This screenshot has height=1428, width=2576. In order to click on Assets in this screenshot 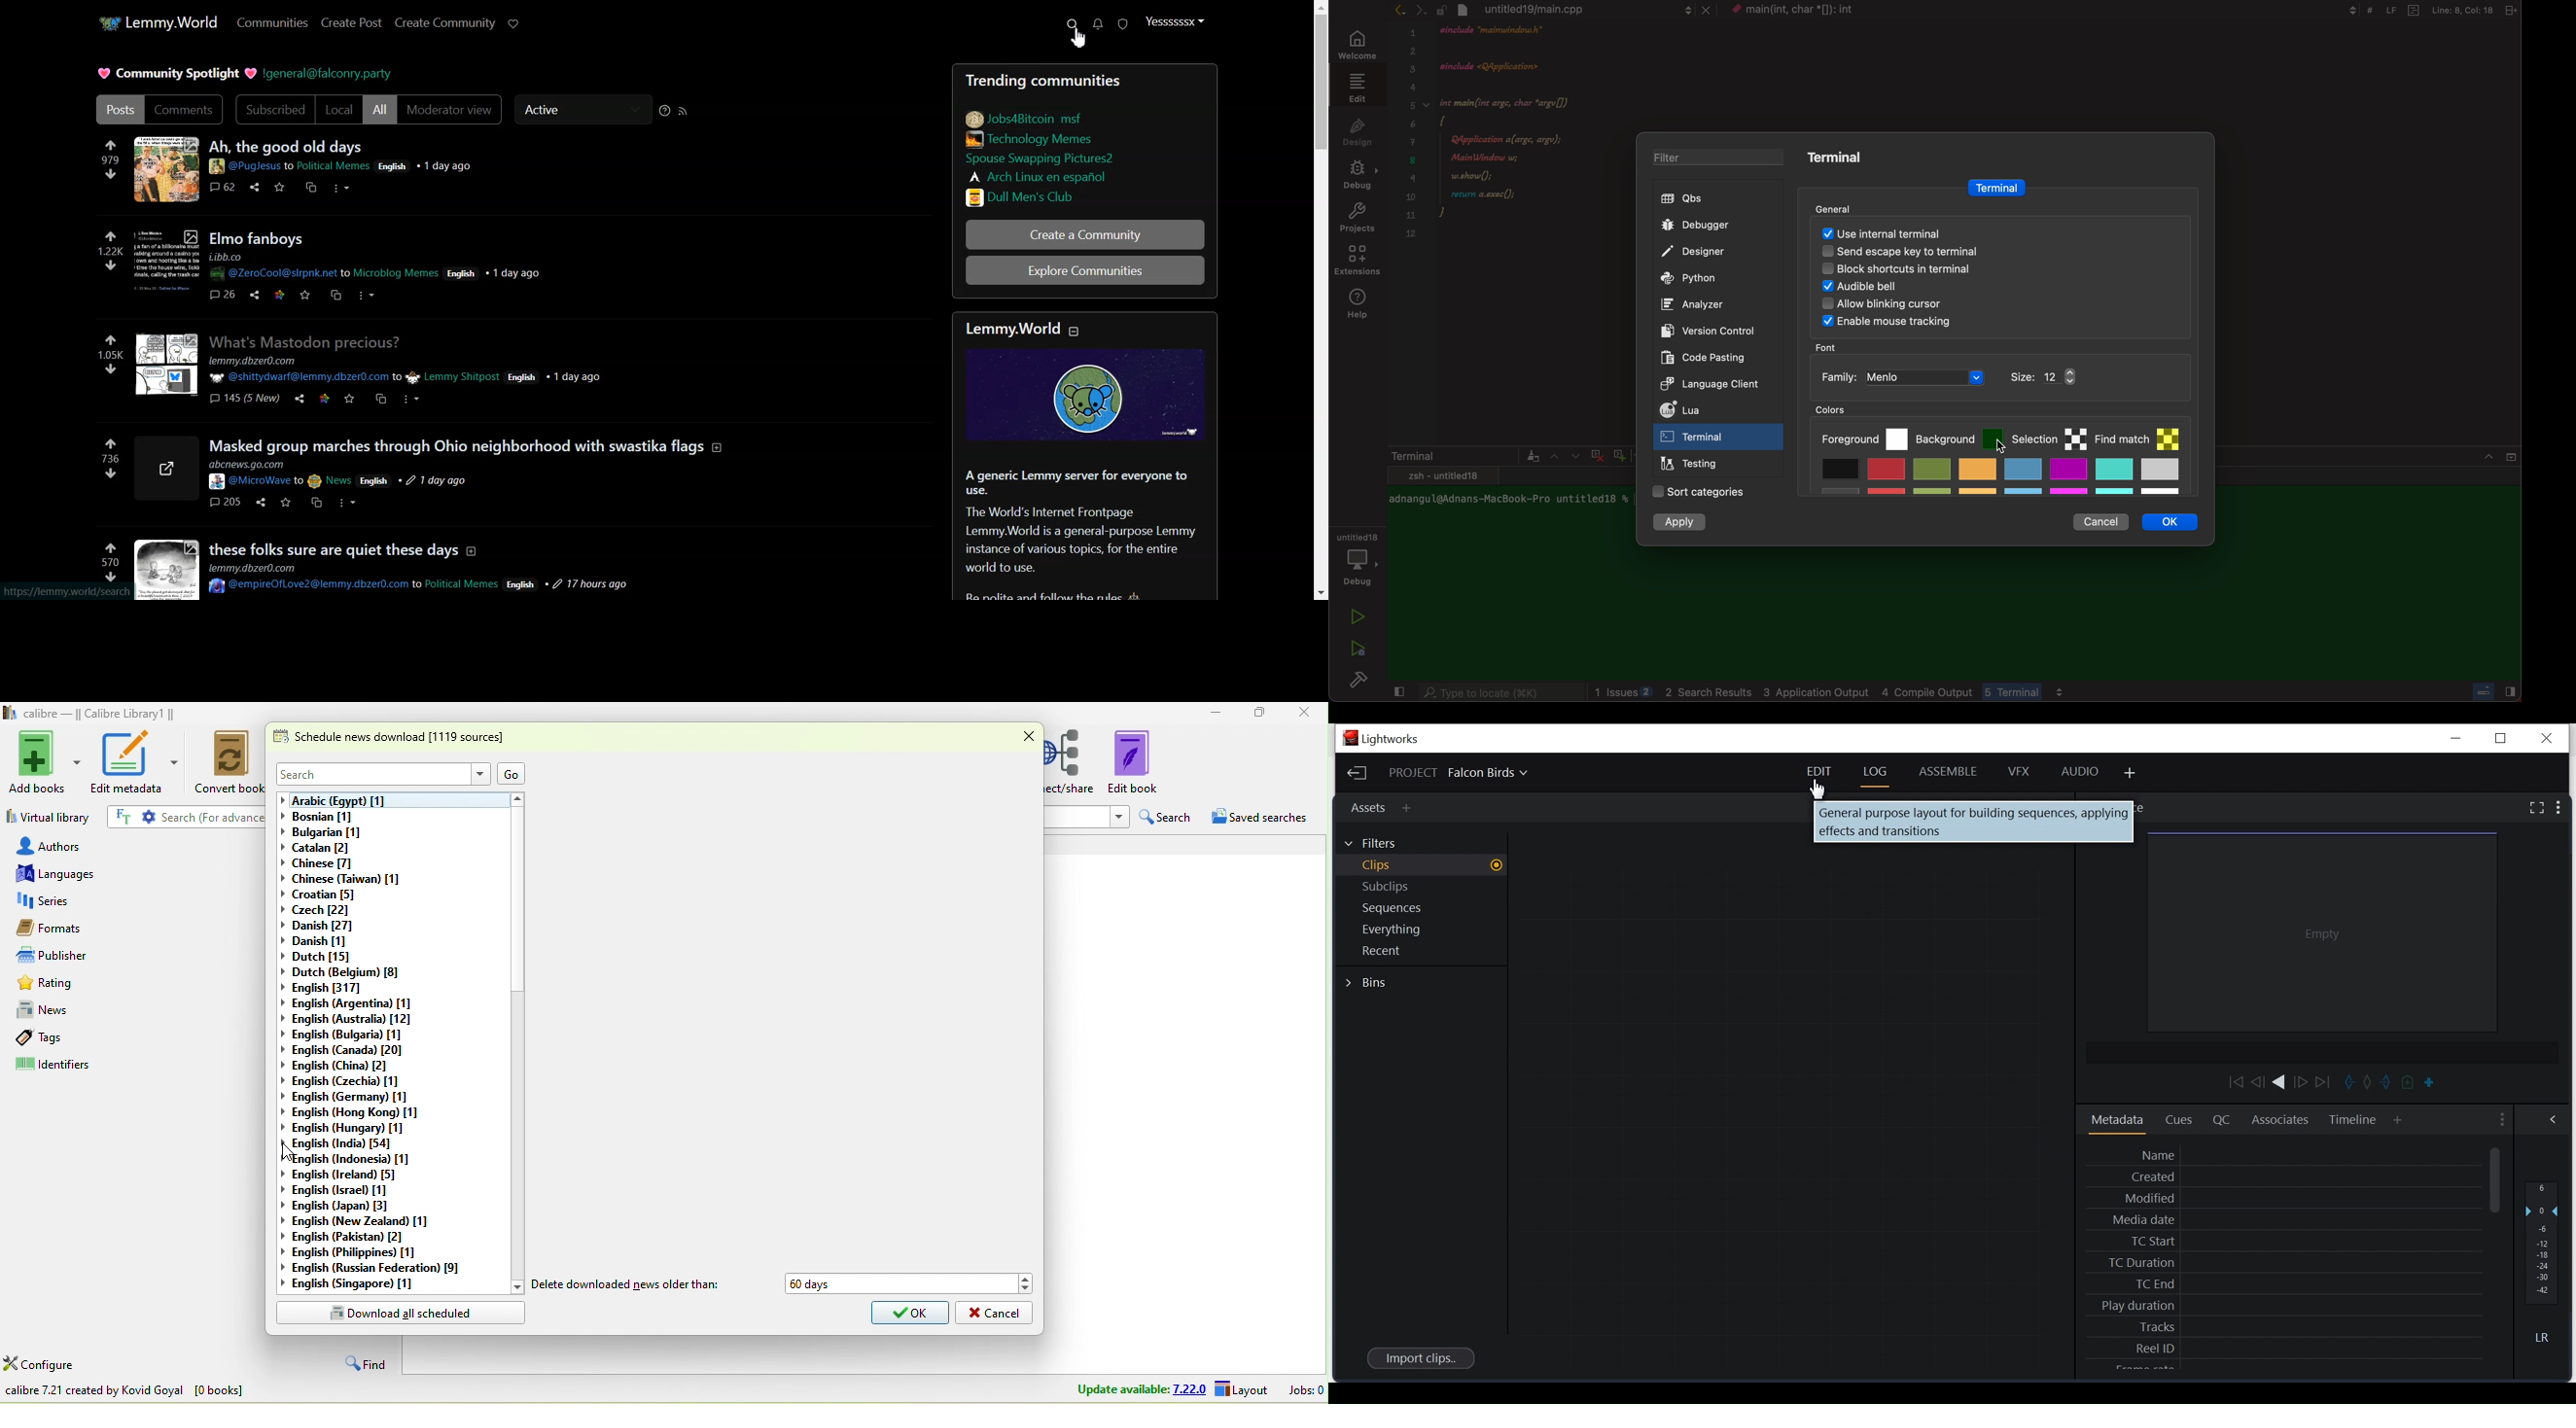, I will do `click(1366, 807)`.